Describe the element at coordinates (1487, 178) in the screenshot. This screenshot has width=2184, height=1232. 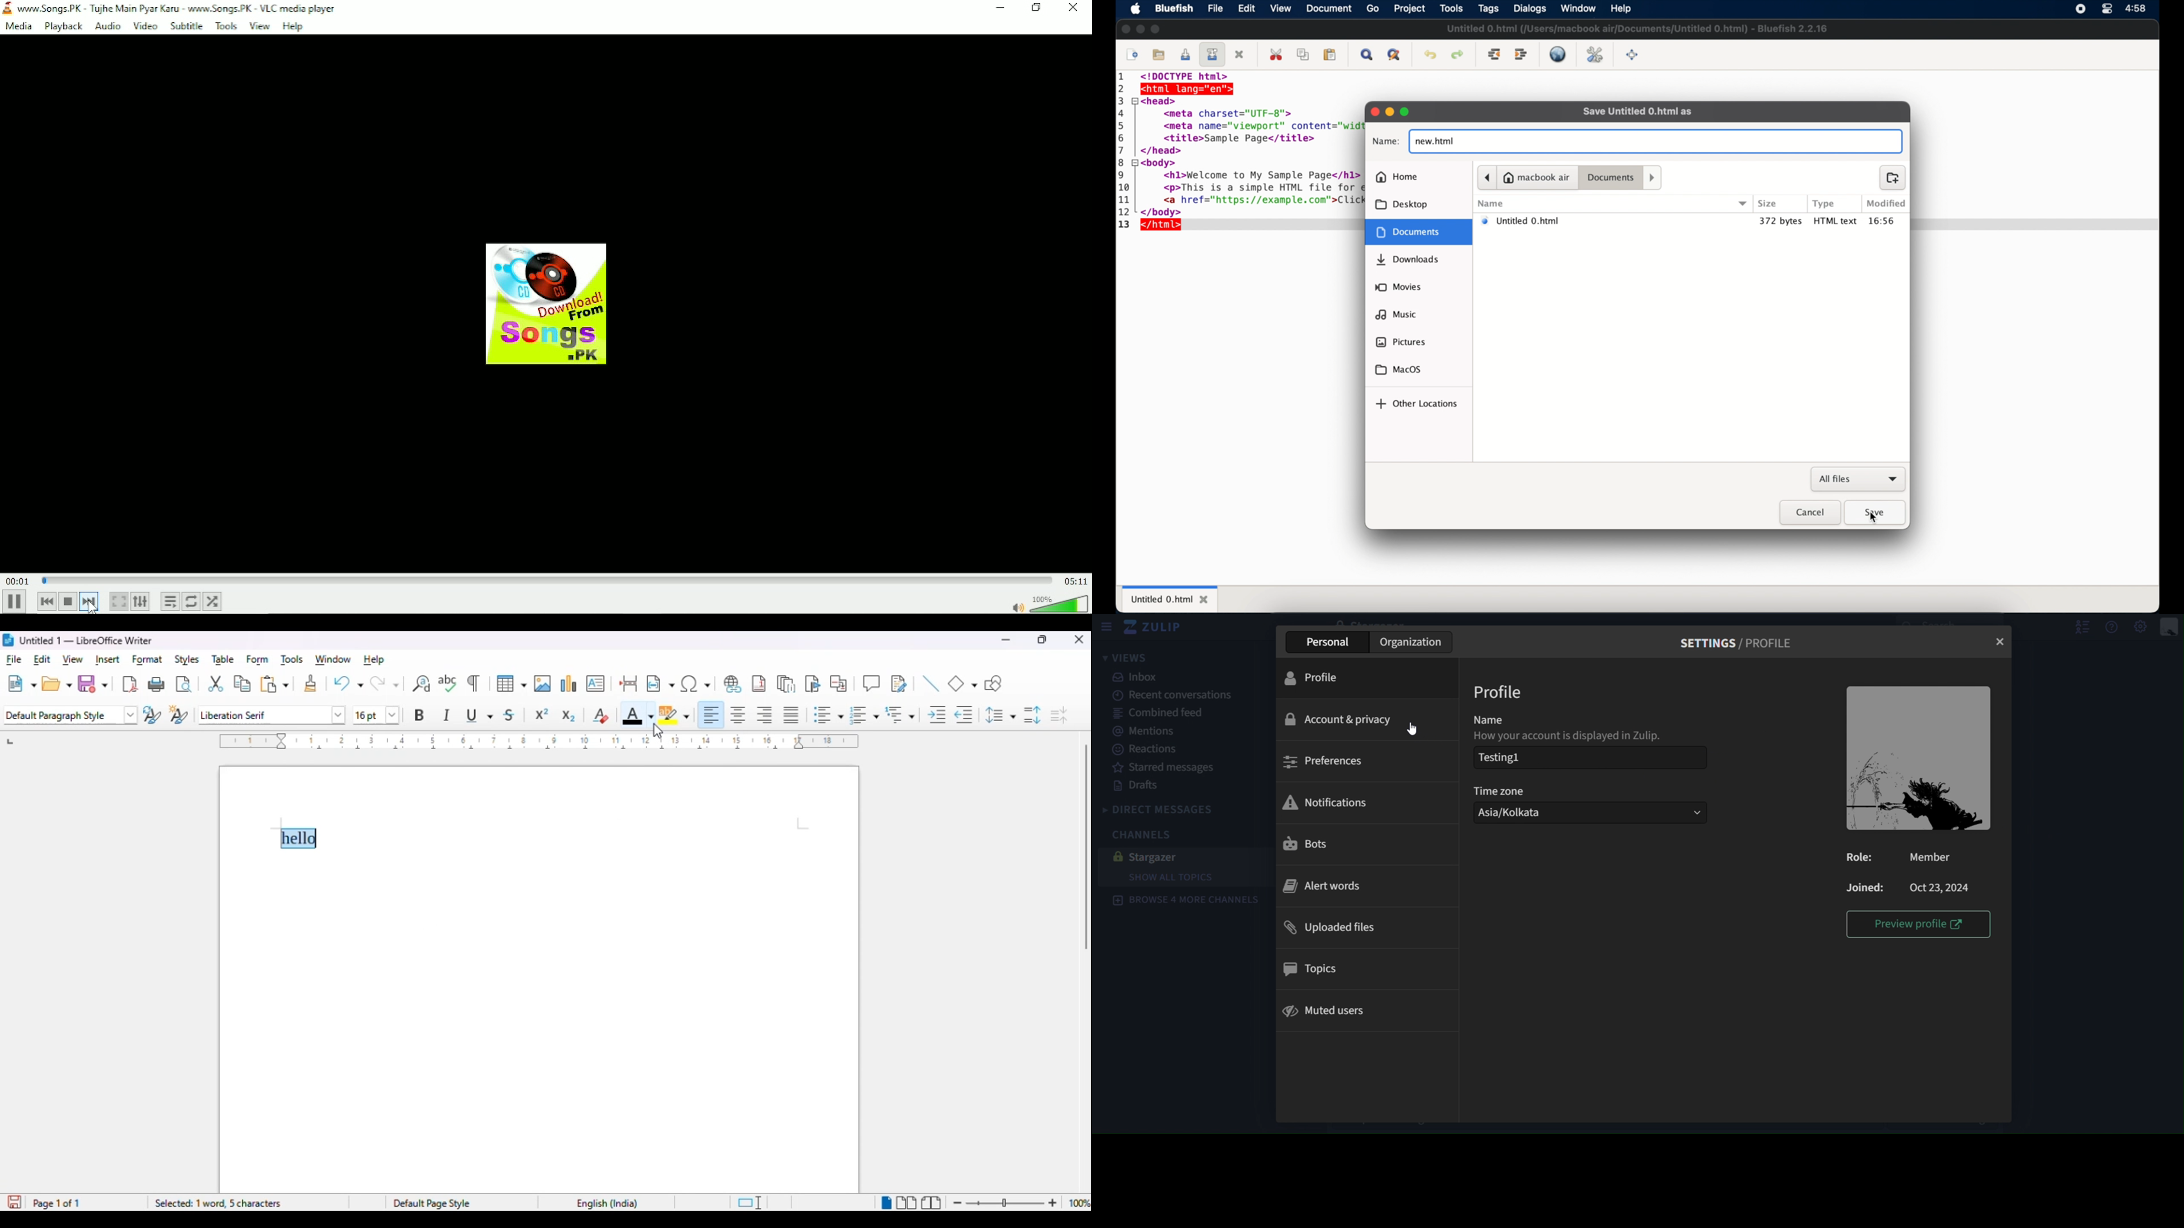
I see `previous folder` at that location.